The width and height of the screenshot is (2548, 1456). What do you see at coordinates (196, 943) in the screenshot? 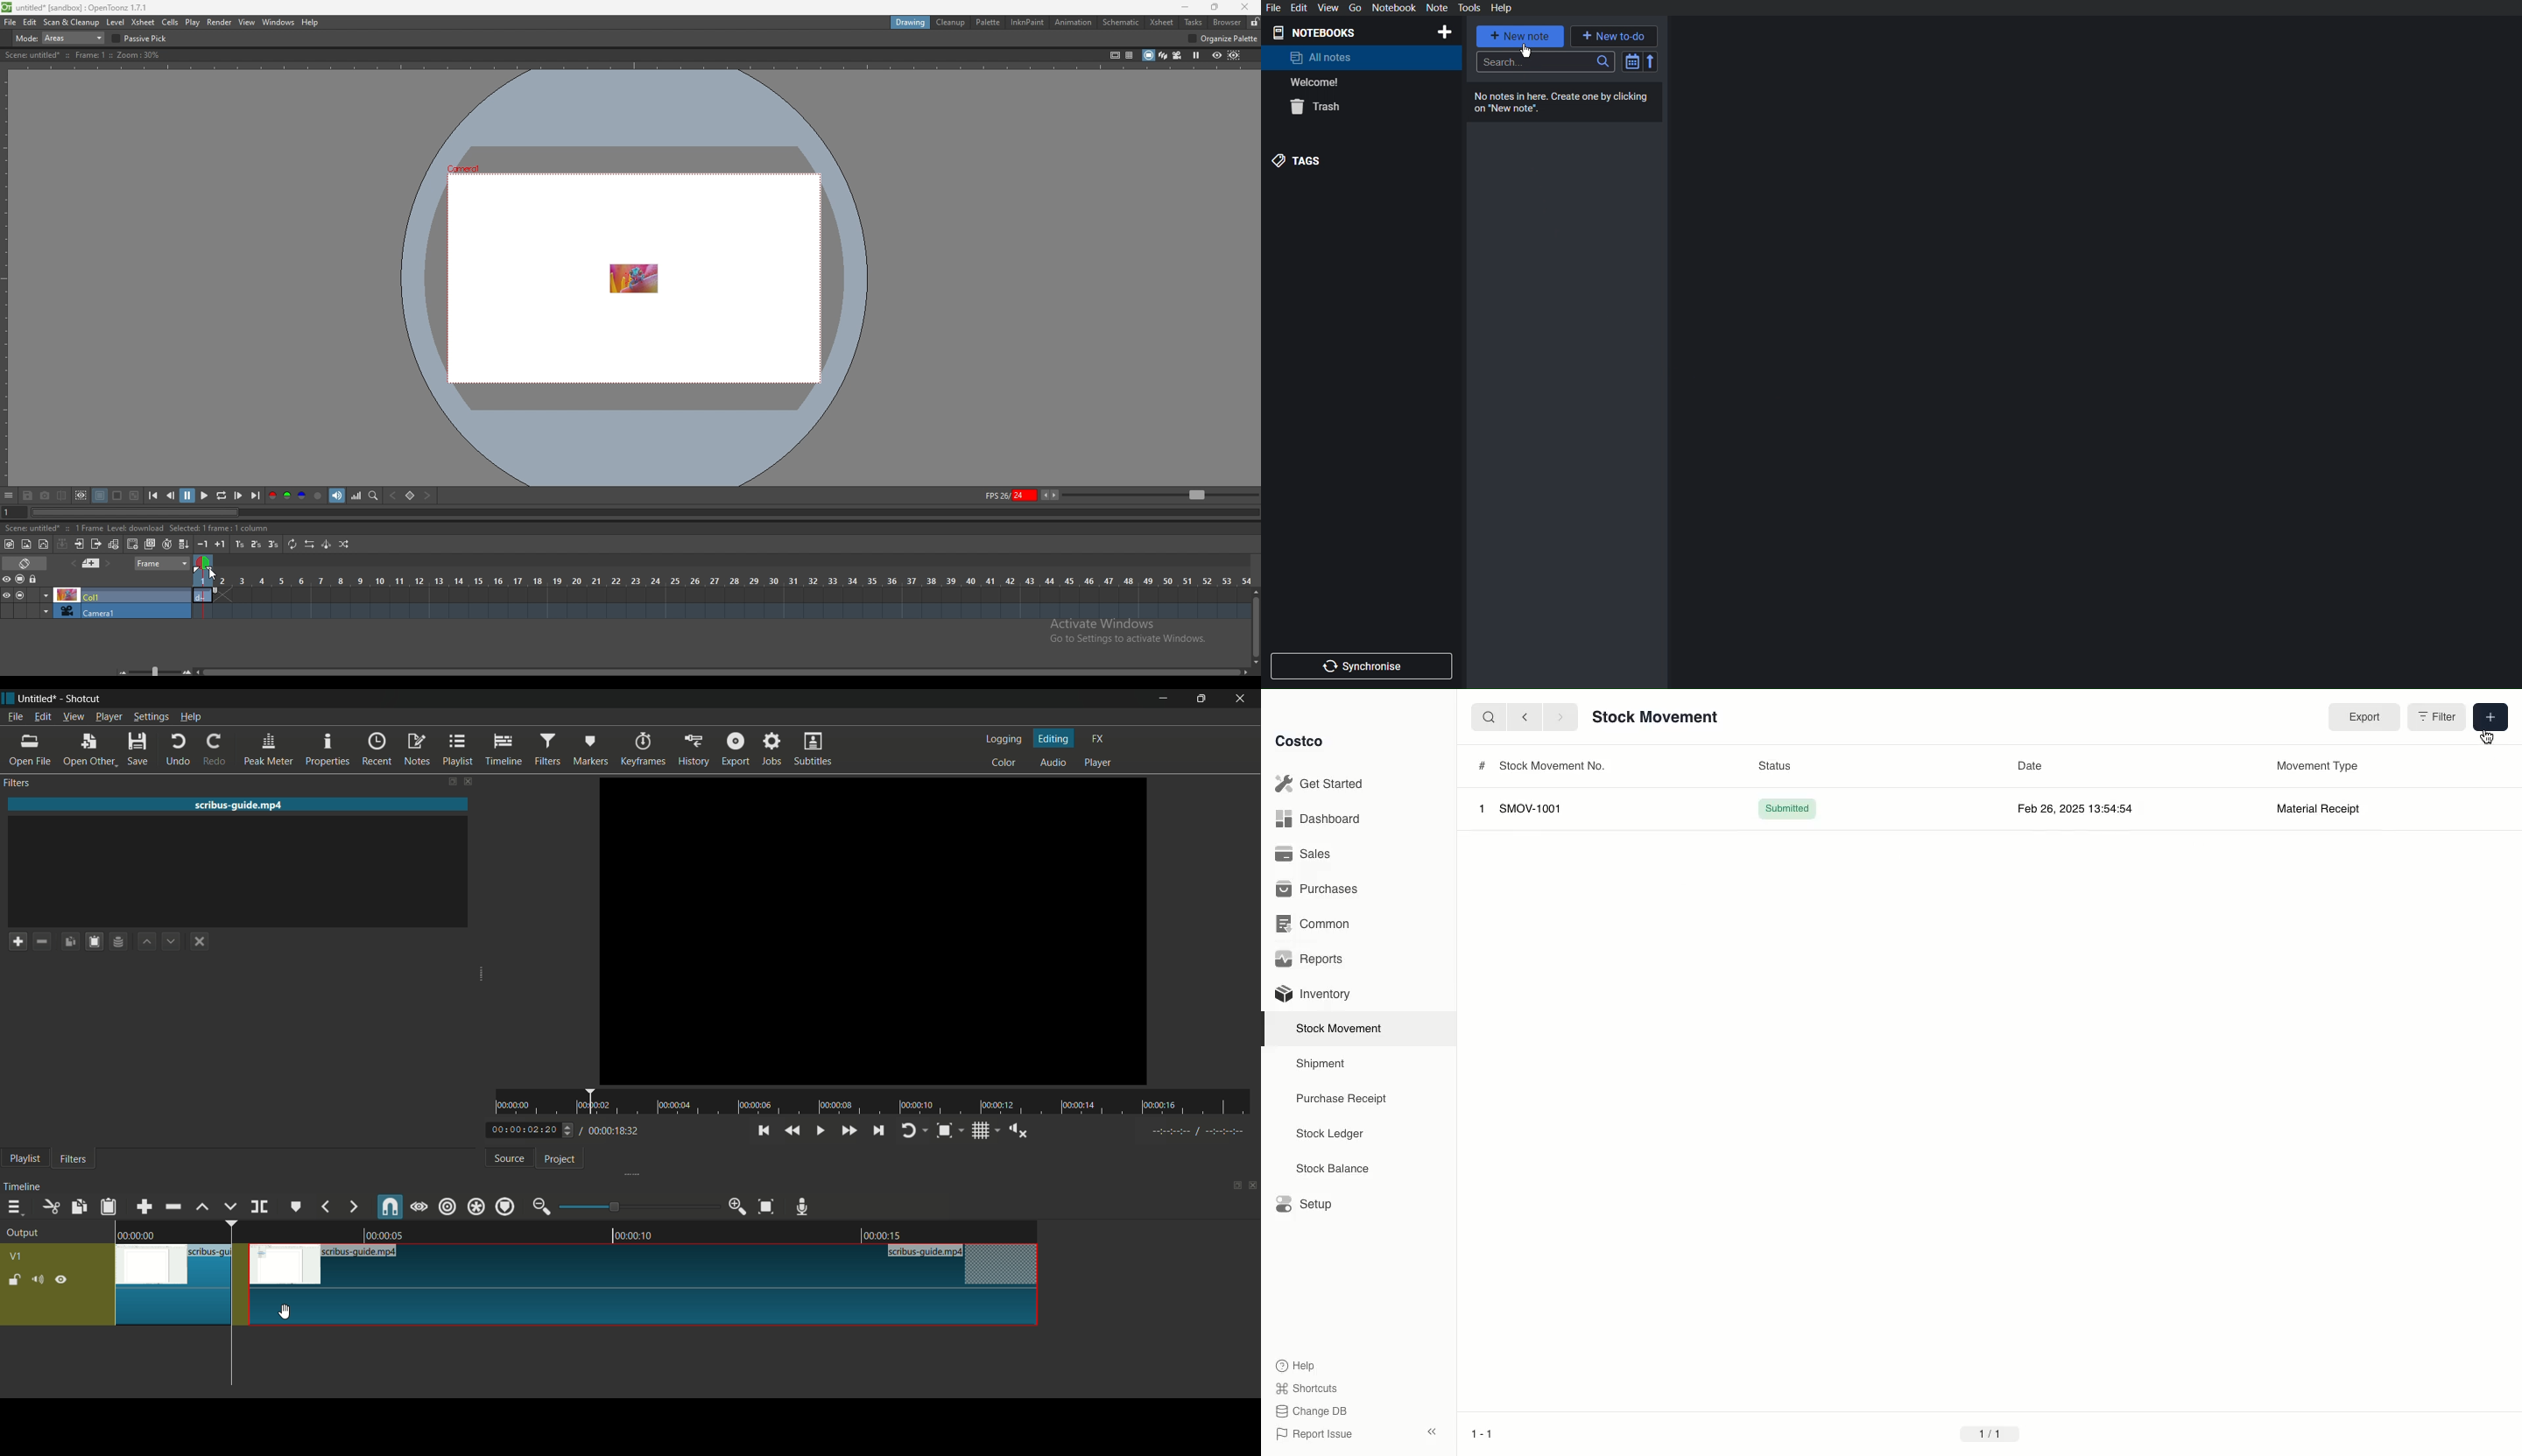
I see `deselect the filter` at bounding box center [196, 943].